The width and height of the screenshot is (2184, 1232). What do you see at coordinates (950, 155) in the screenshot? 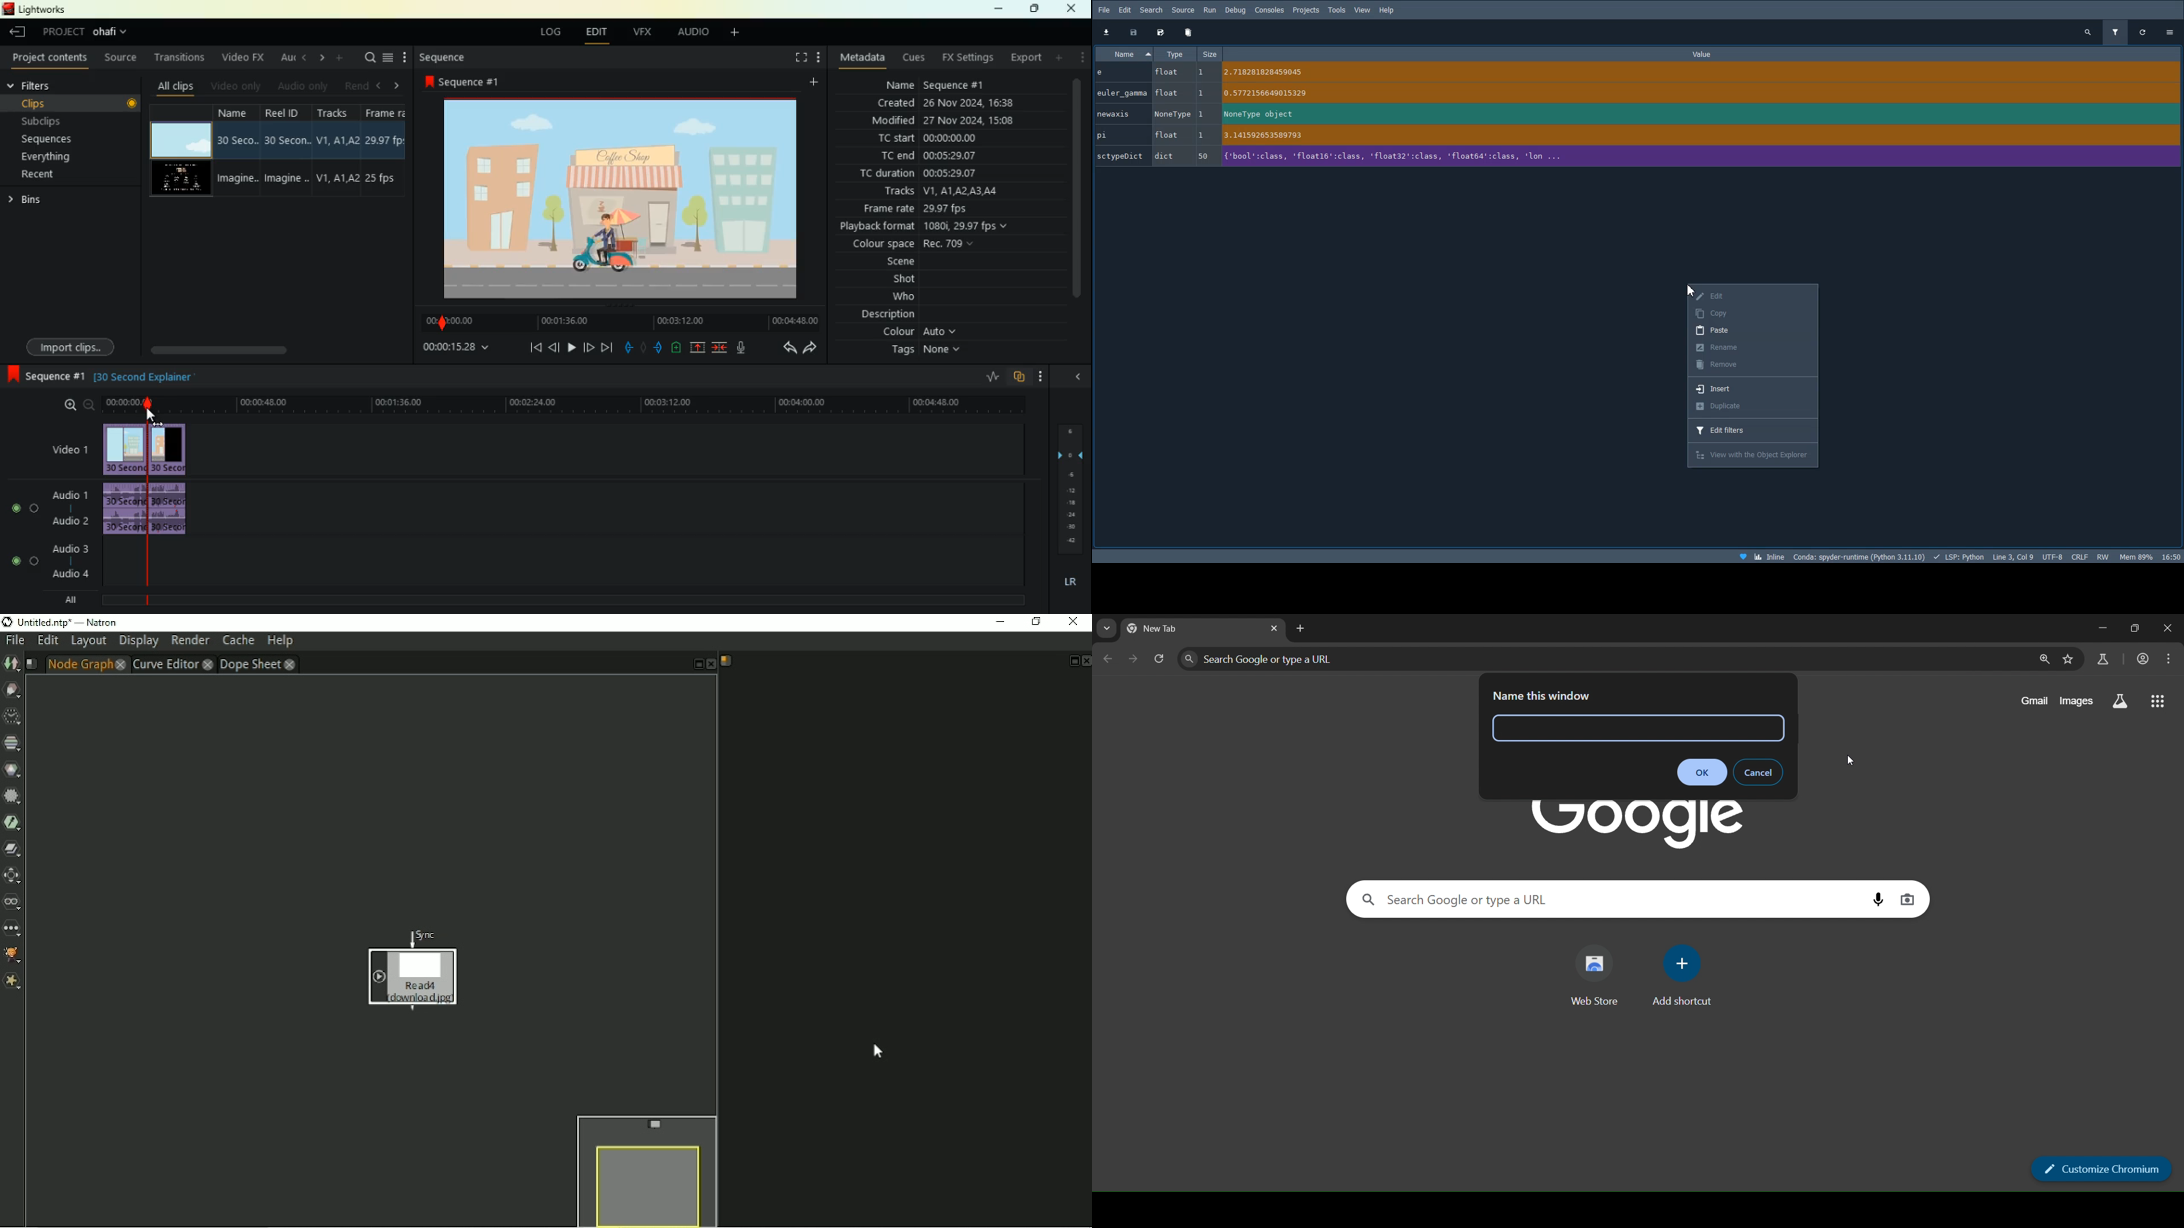
I see `00:05:29.07` at bounding box center [950, 155].